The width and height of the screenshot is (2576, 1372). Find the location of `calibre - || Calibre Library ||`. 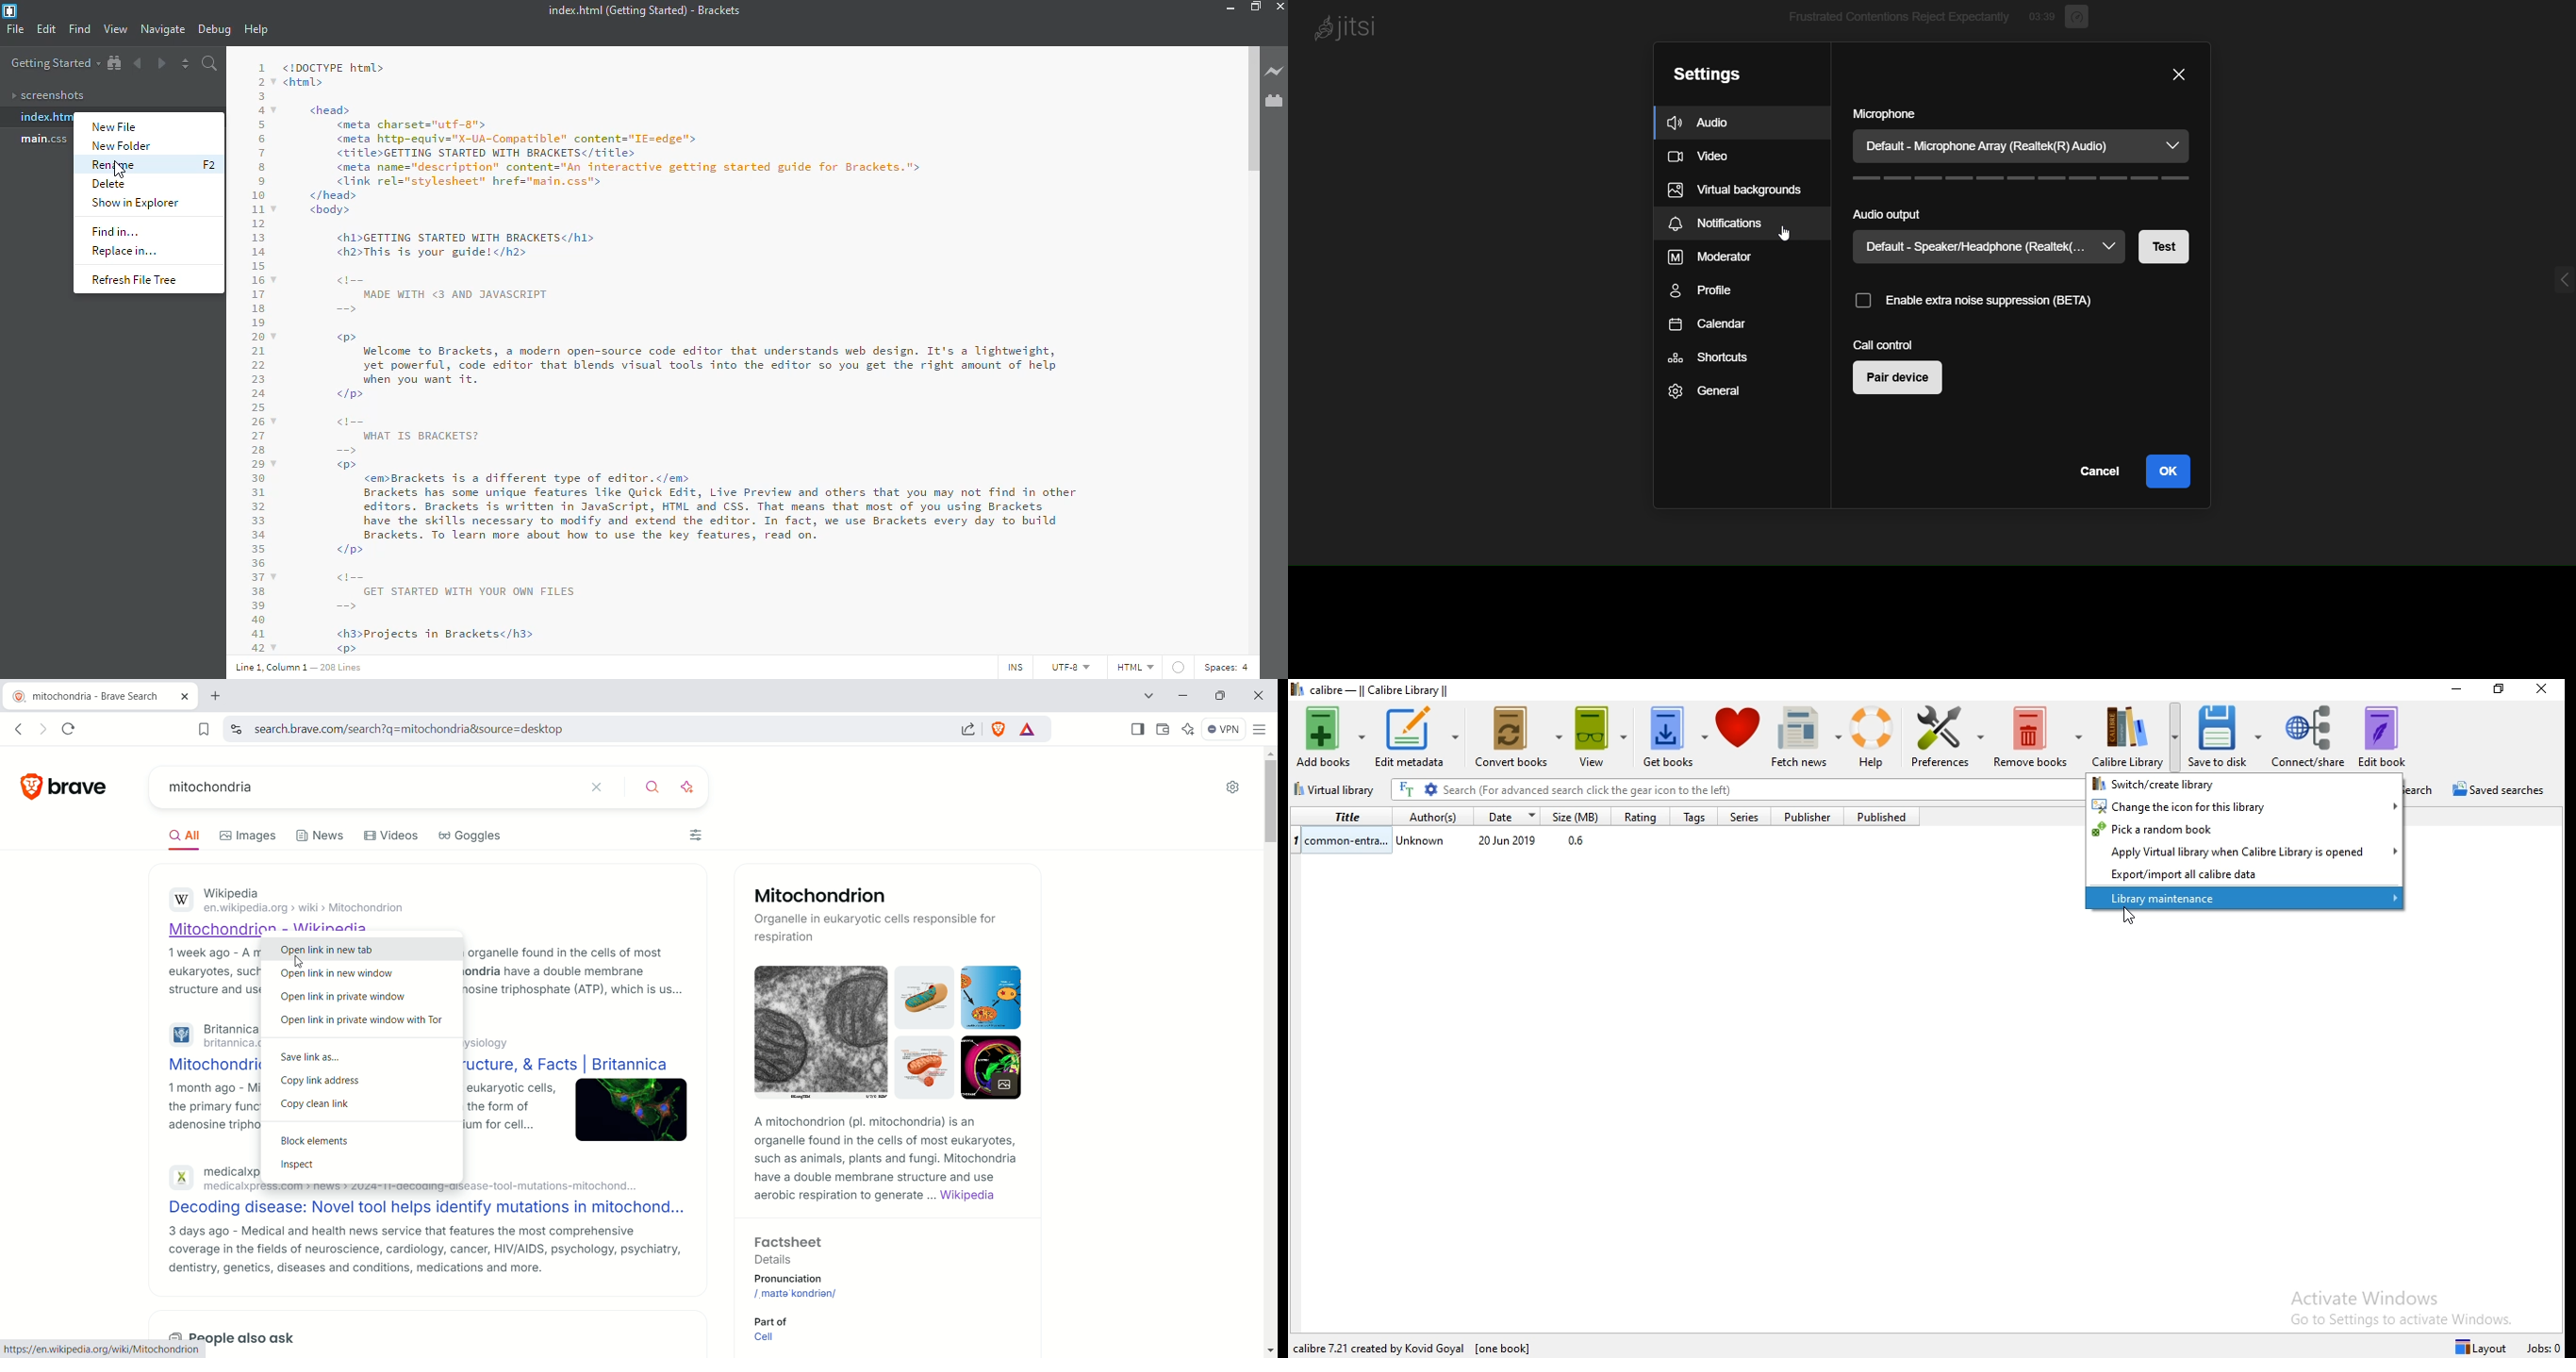

calibre - || Calibre Library || is located at coordinates (1393, 689).